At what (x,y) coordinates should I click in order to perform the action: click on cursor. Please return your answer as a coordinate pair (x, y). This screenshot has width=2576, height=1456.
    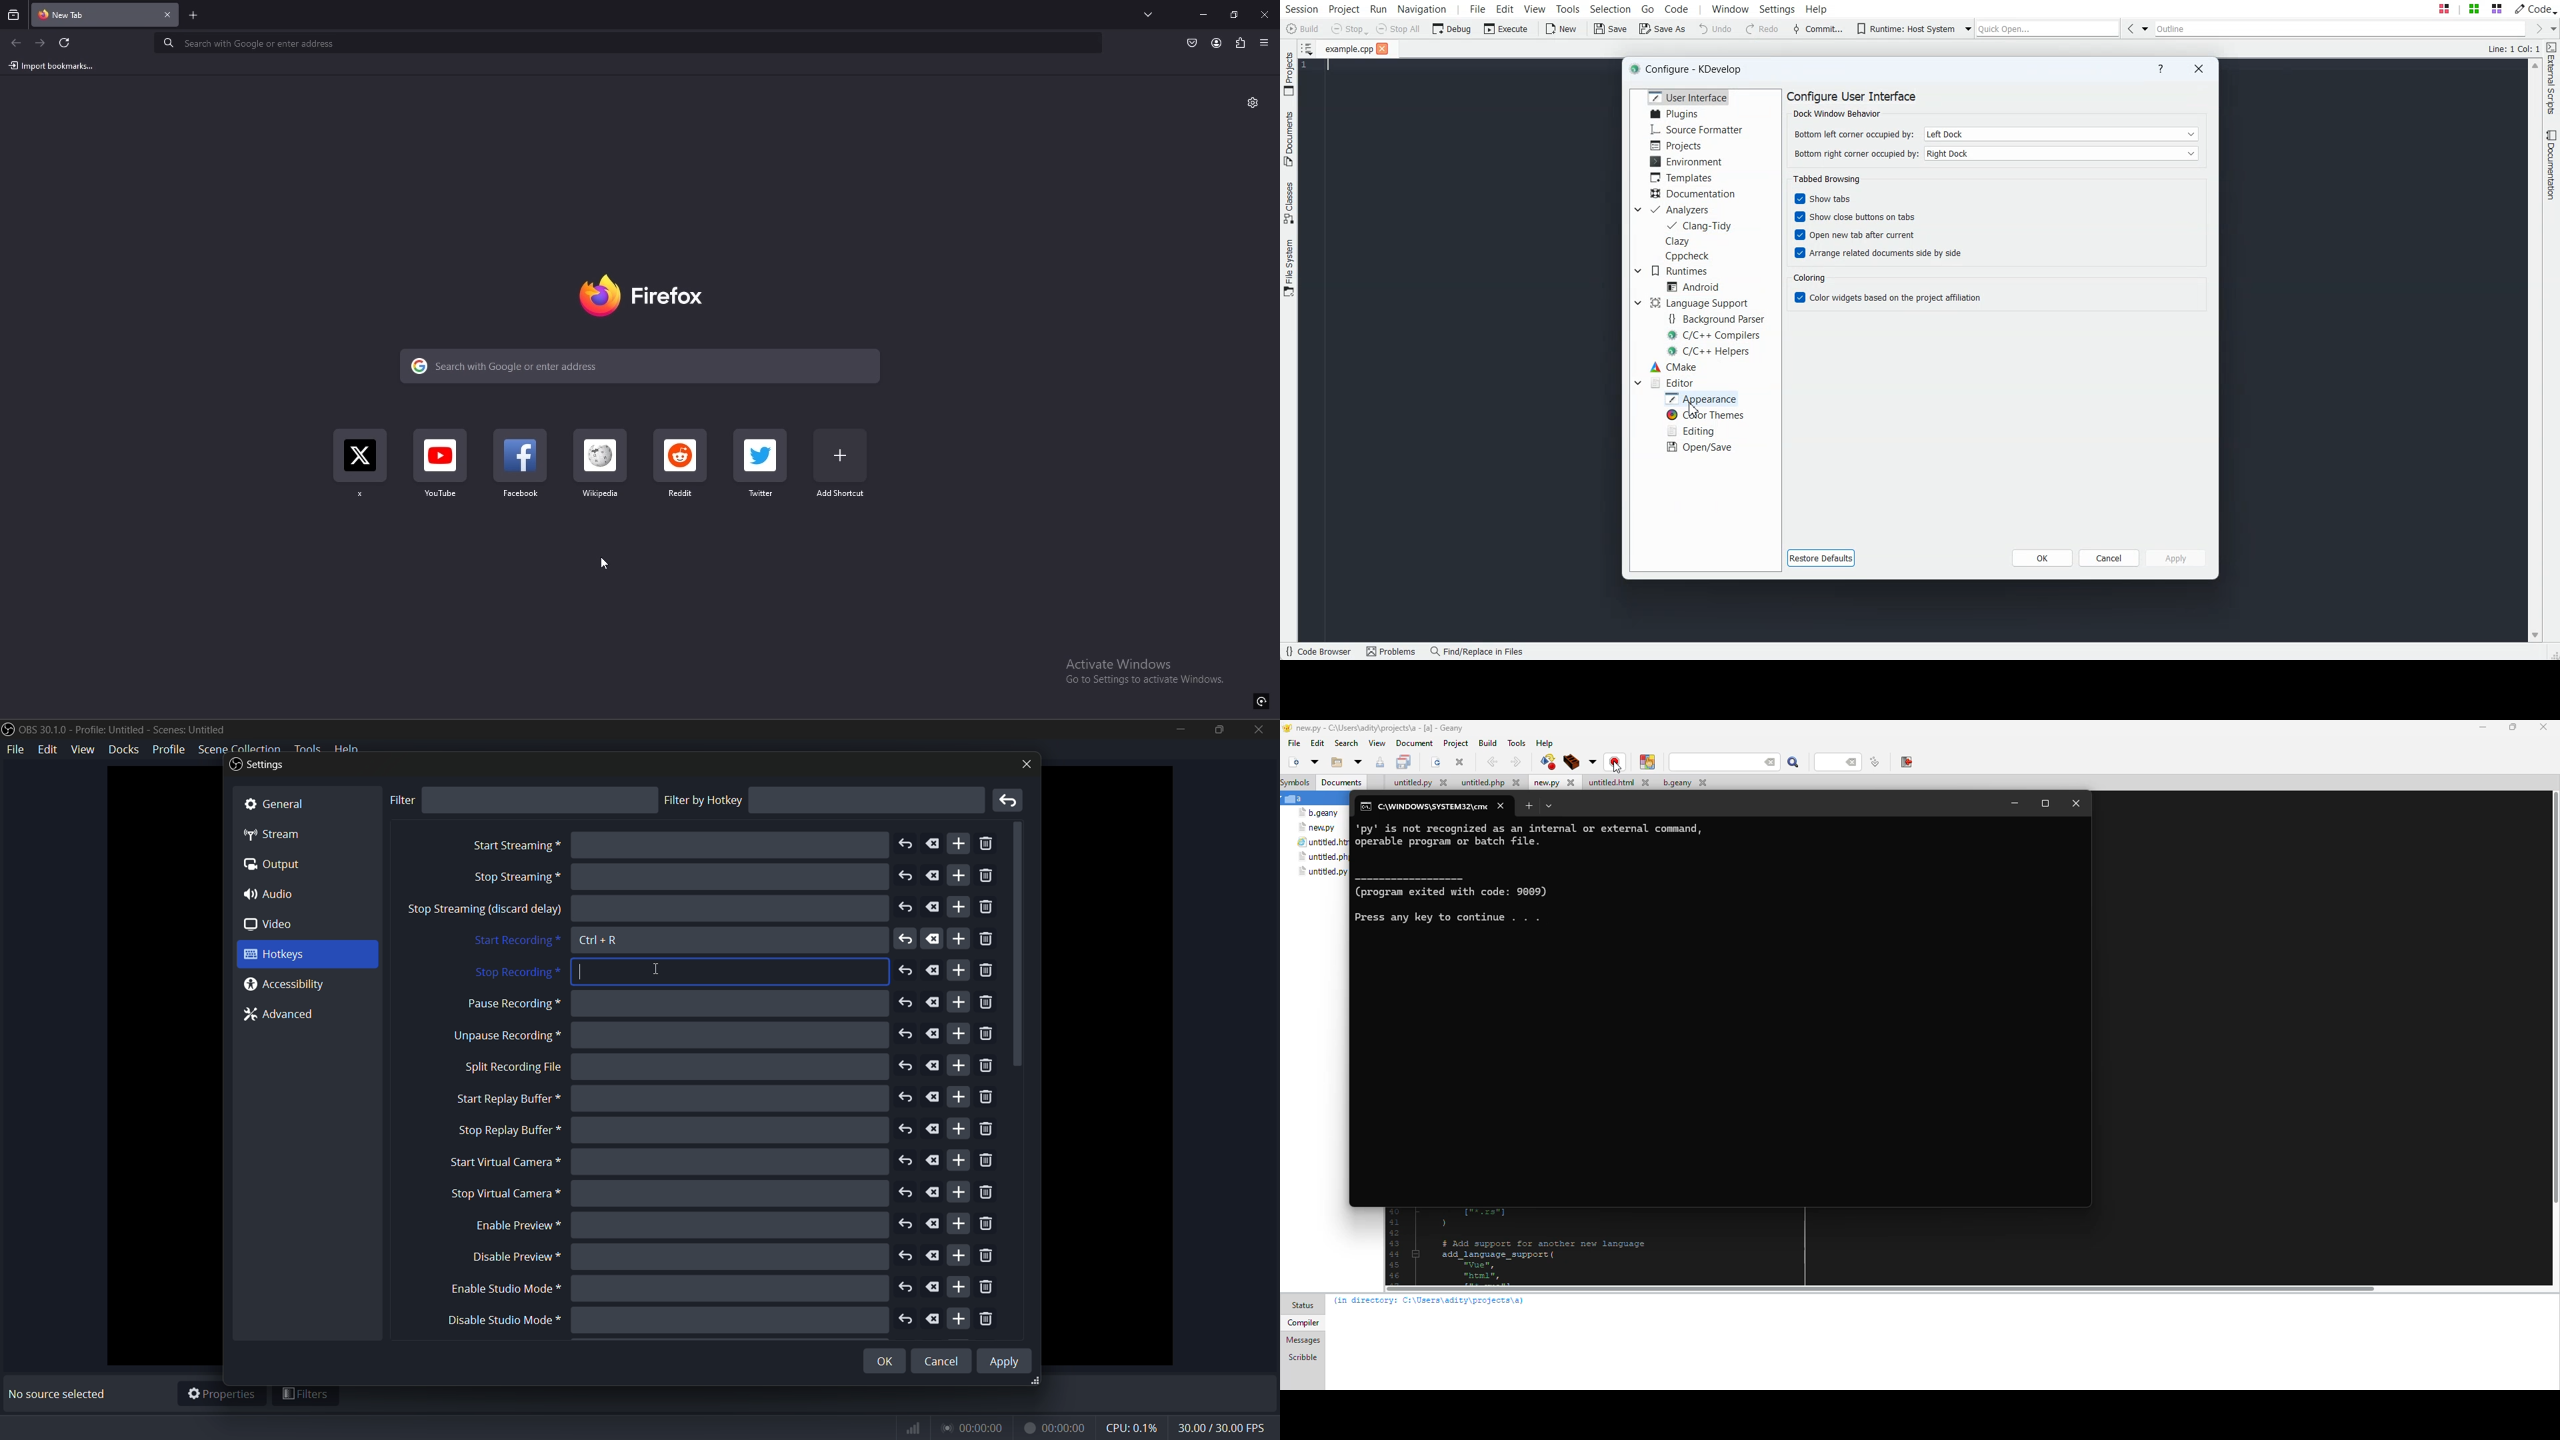
    Looking at the image, I should click on (658, 969).